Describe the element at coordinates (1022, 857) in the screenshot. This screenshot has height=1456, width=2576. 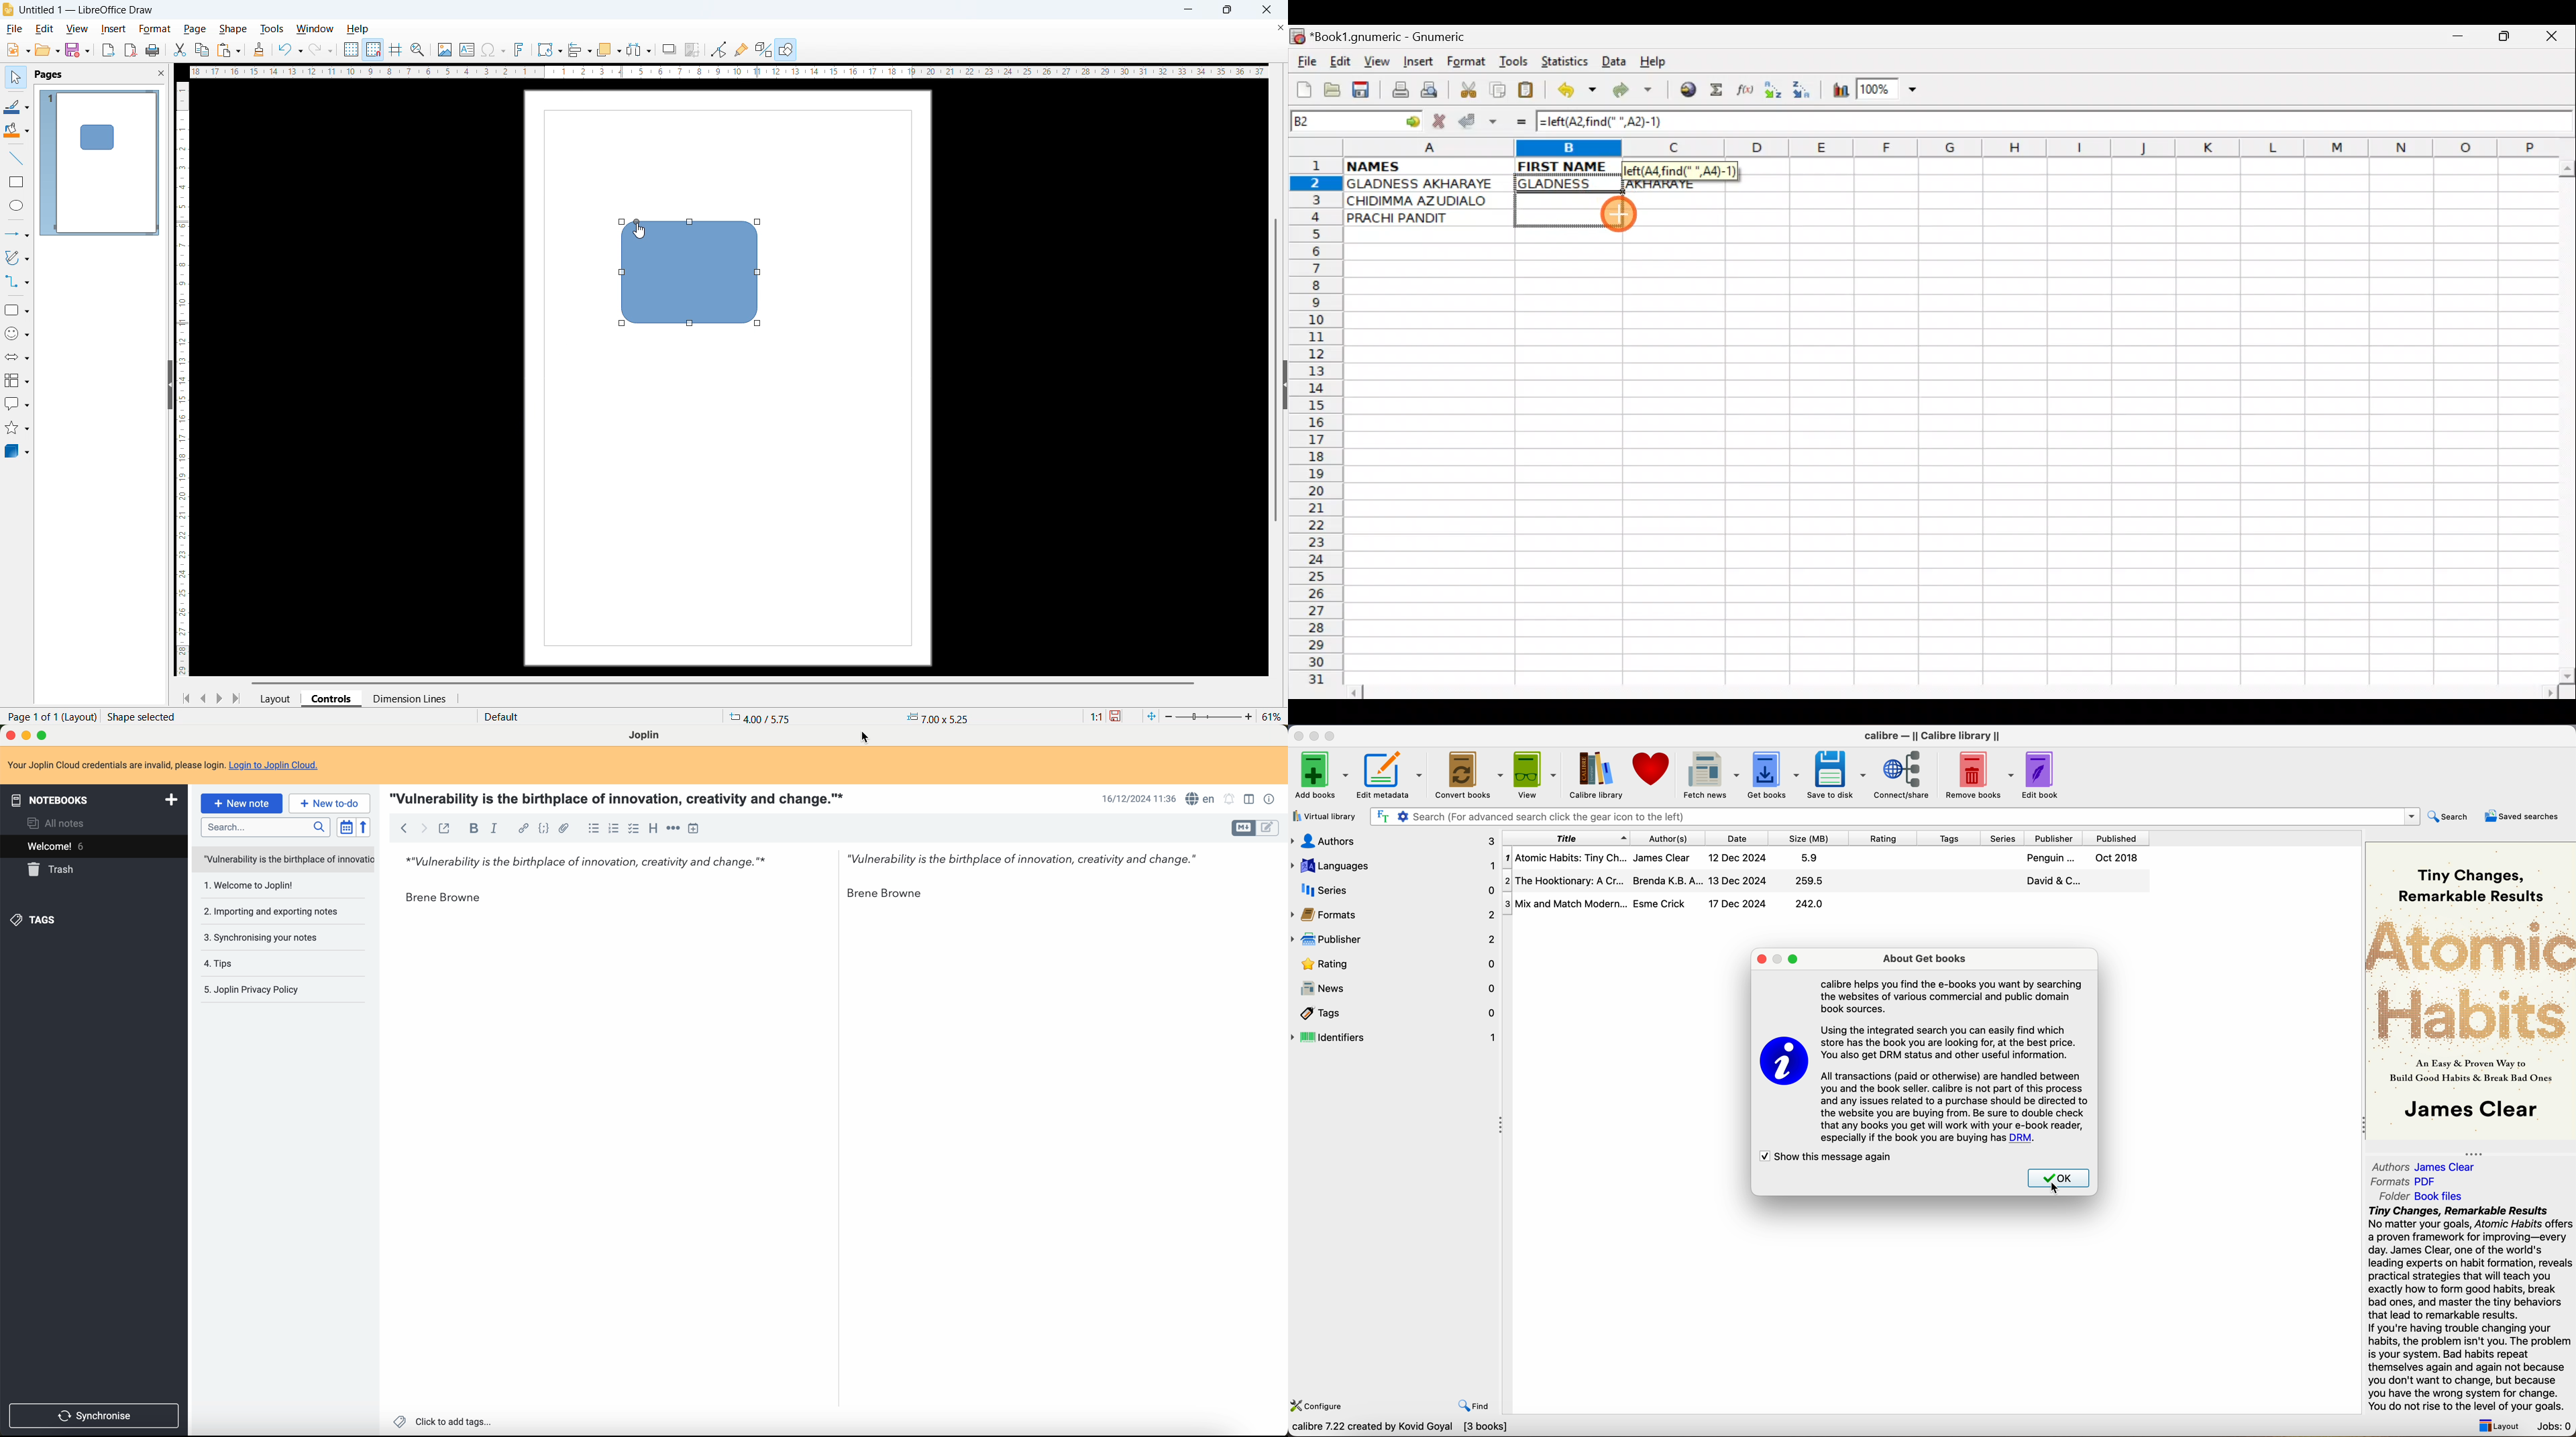
I see `"Vulnerability is the birthplace of innovation, creativity and change."` at that location.